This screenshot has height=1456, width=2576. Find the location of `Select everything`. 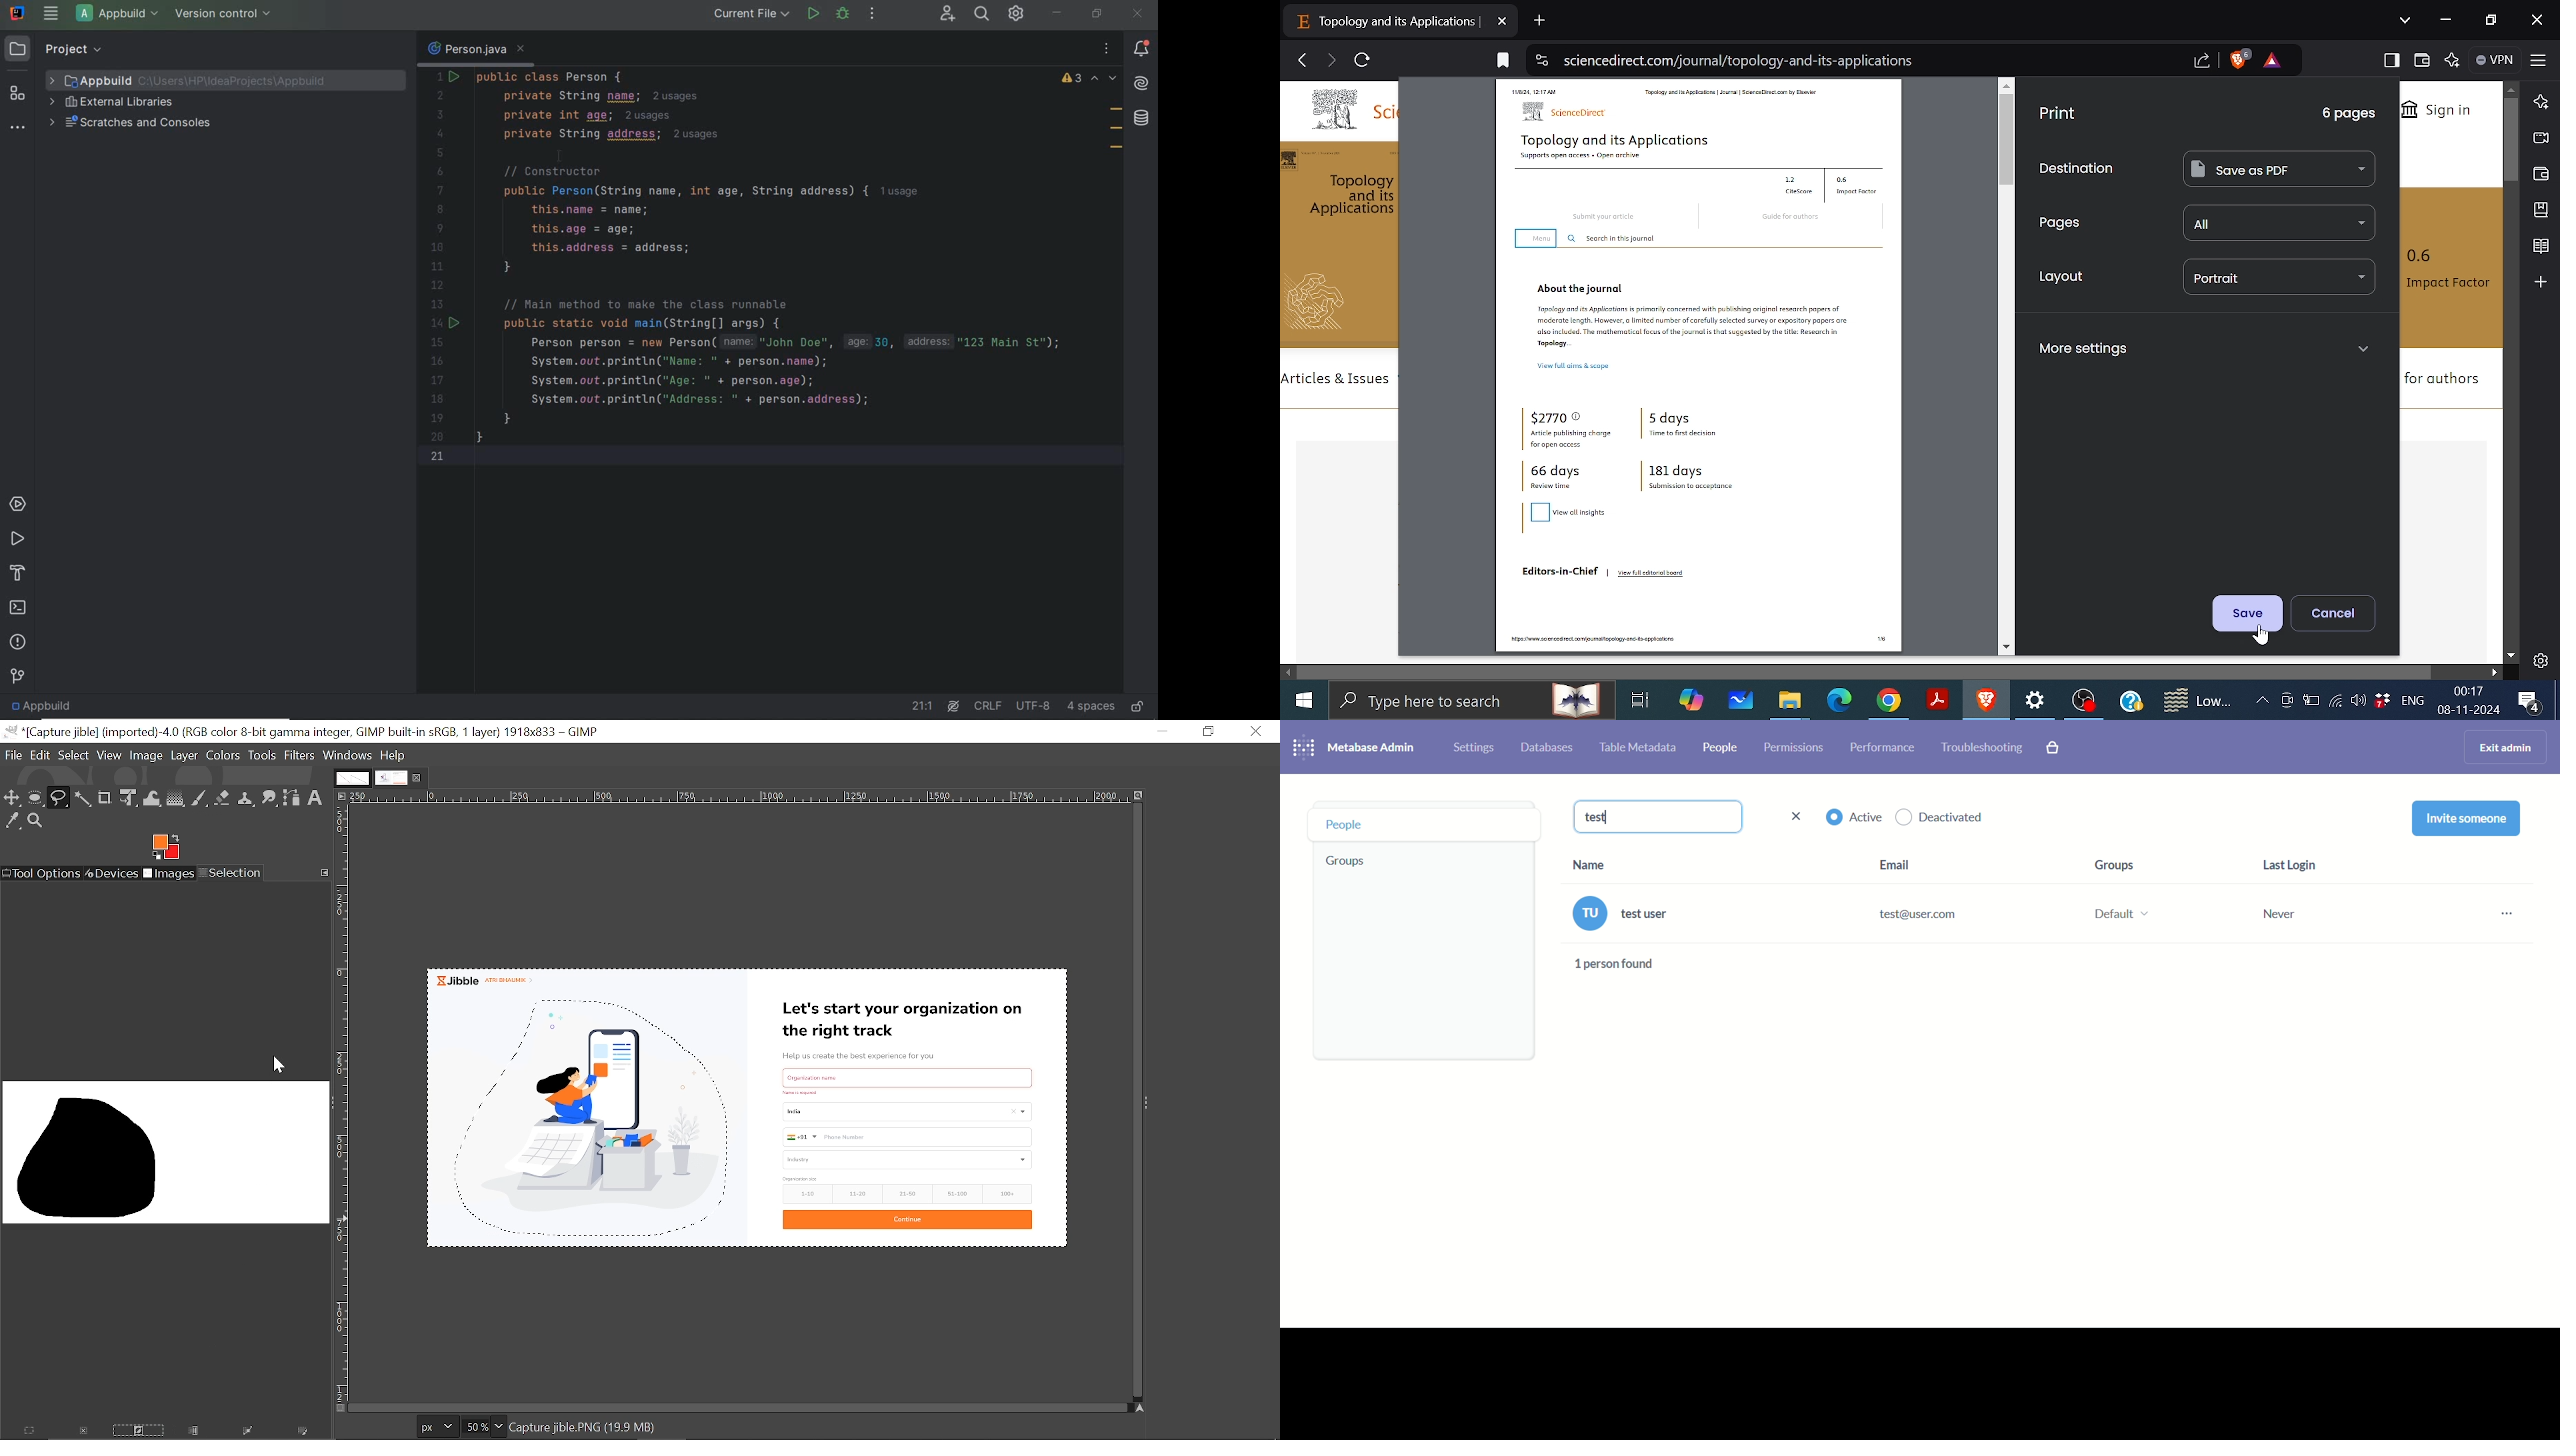

Select everything is located at coordinates (30, 1432).